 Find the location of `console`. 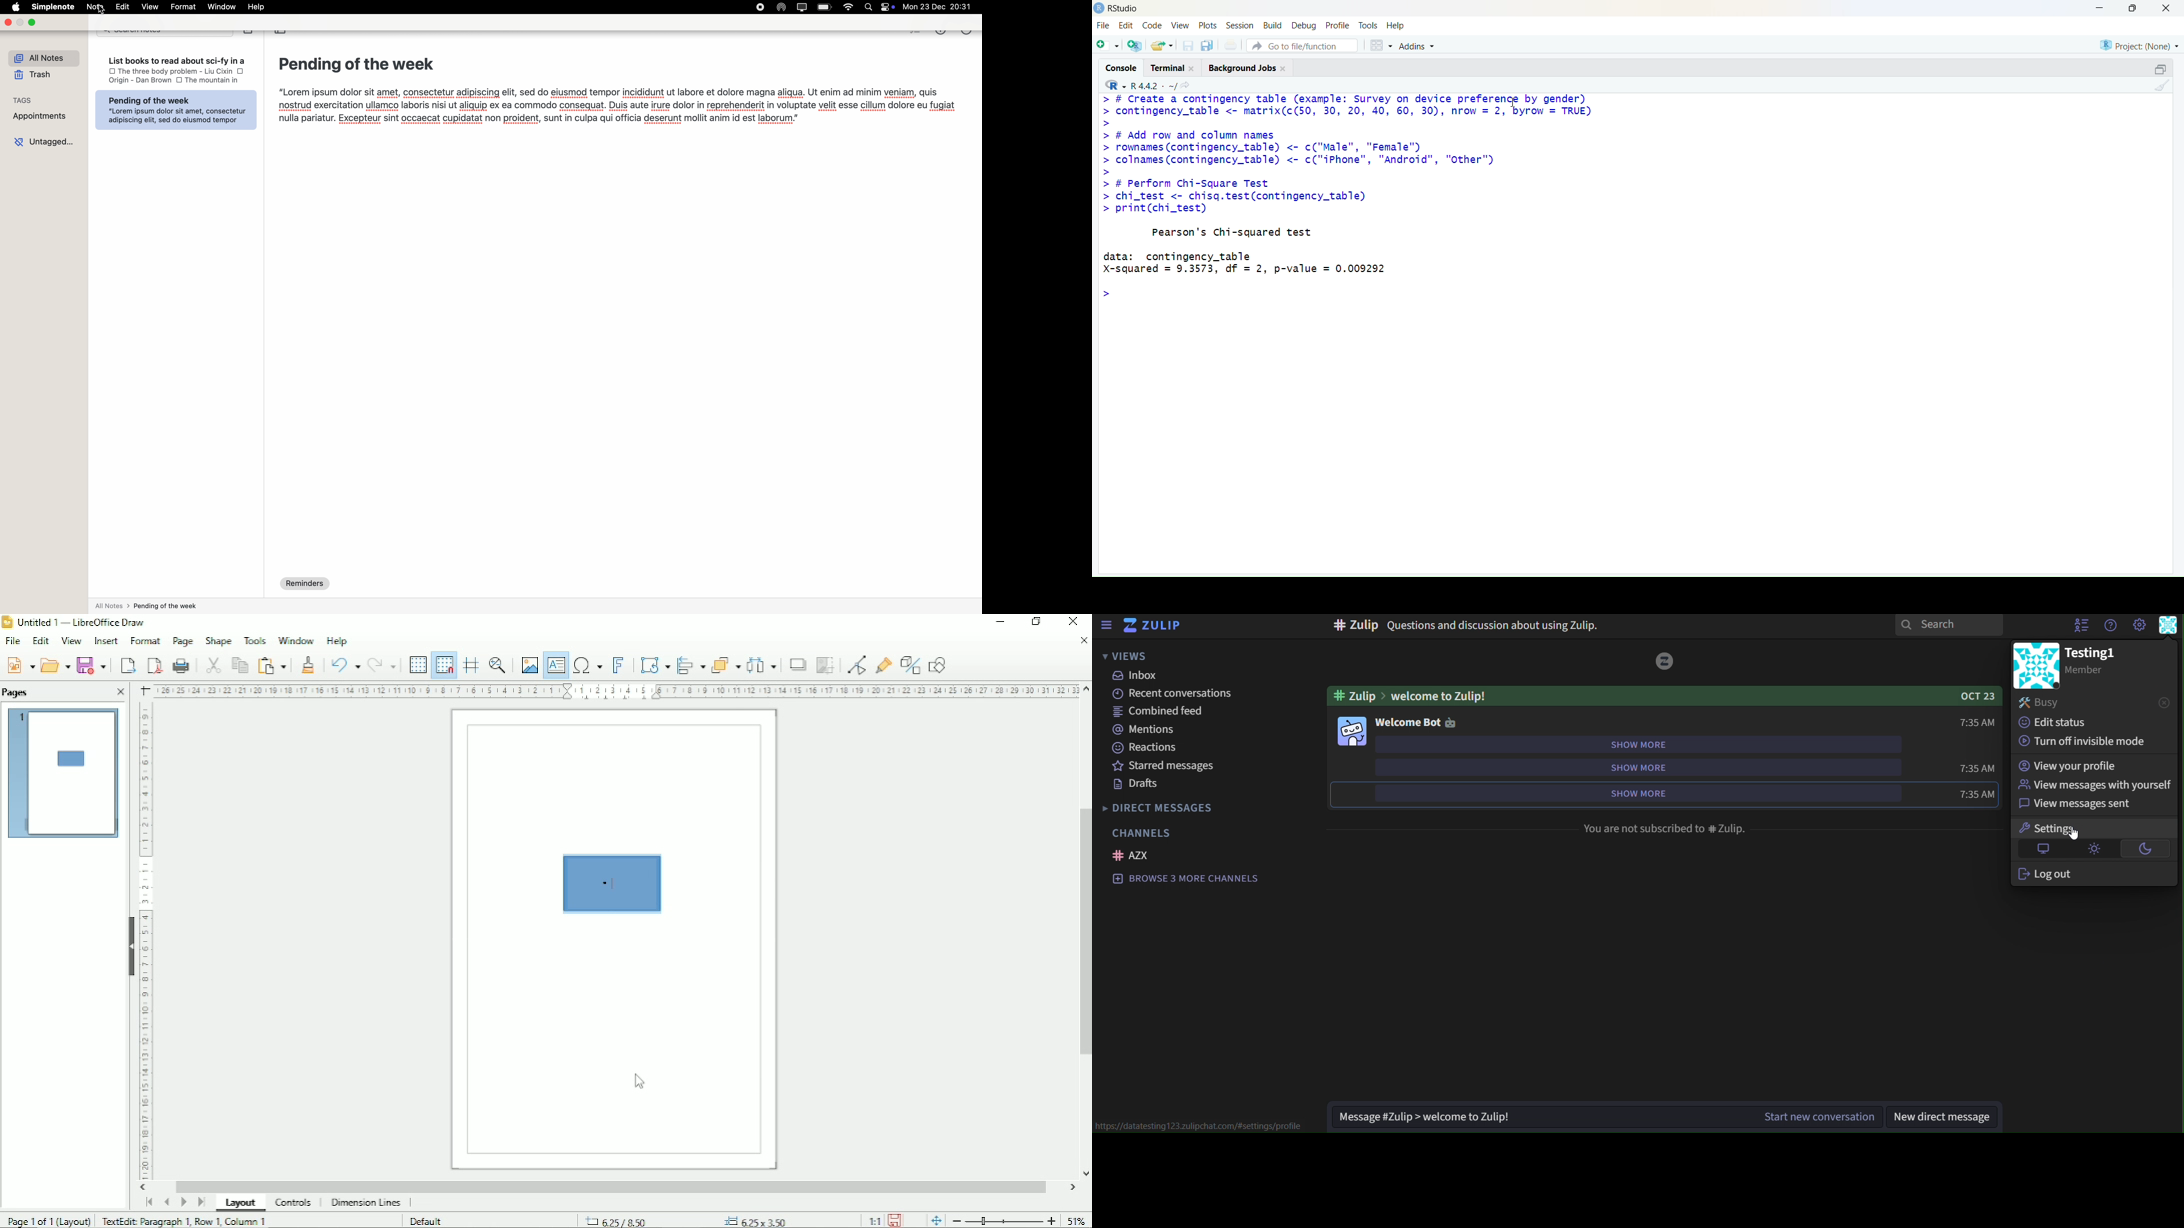

console is located at coordinates (1122, 68).